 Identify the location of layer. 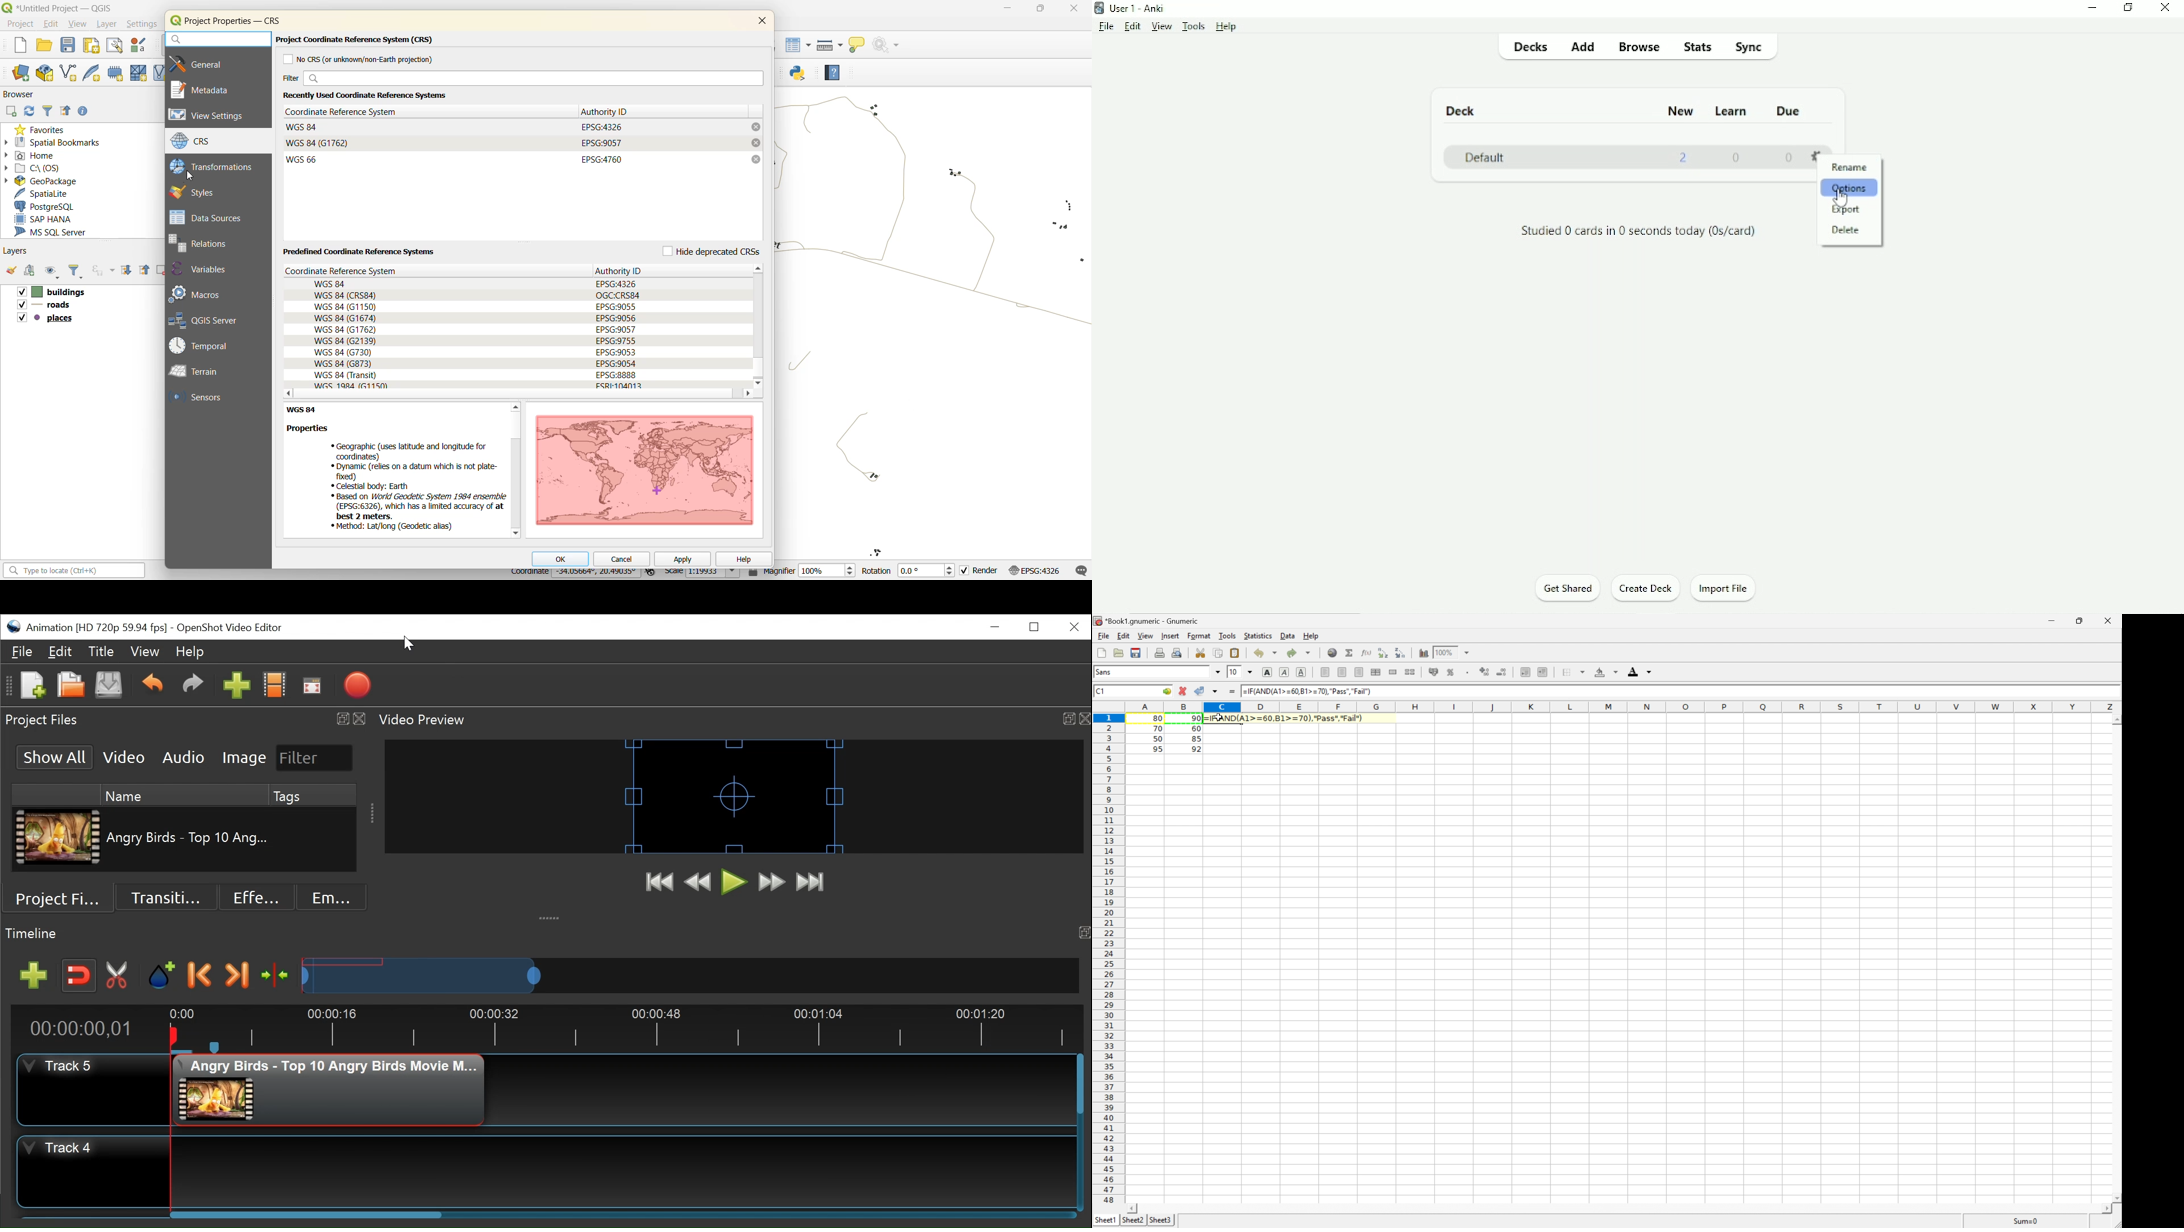
(106, 24).